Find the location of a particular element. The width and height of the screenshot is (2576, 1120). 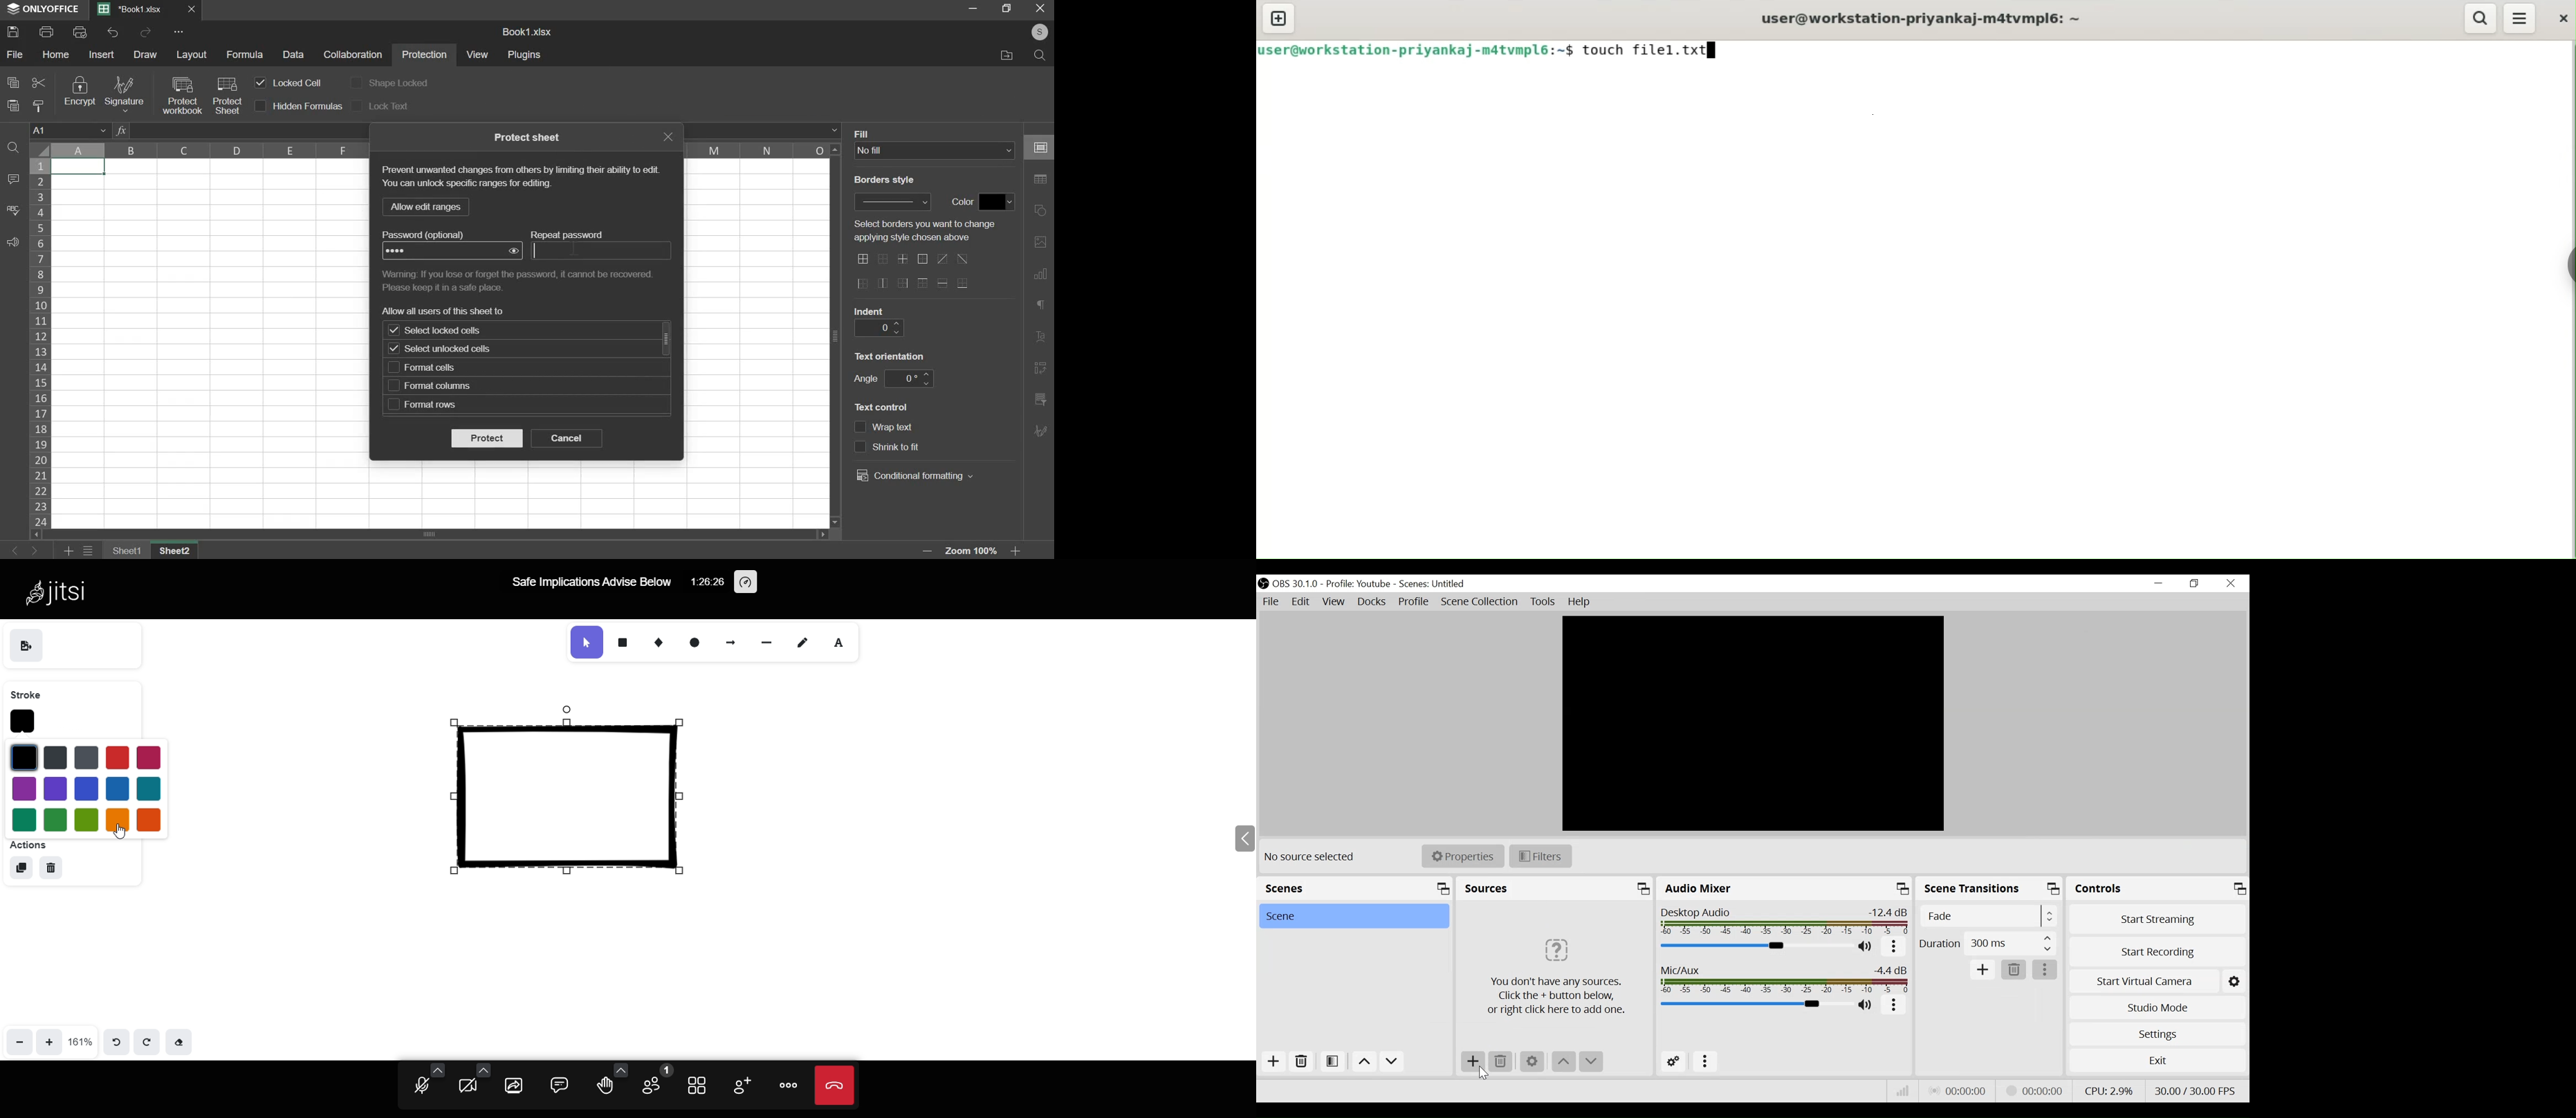

move up is located at coordinates (1363, 1062).